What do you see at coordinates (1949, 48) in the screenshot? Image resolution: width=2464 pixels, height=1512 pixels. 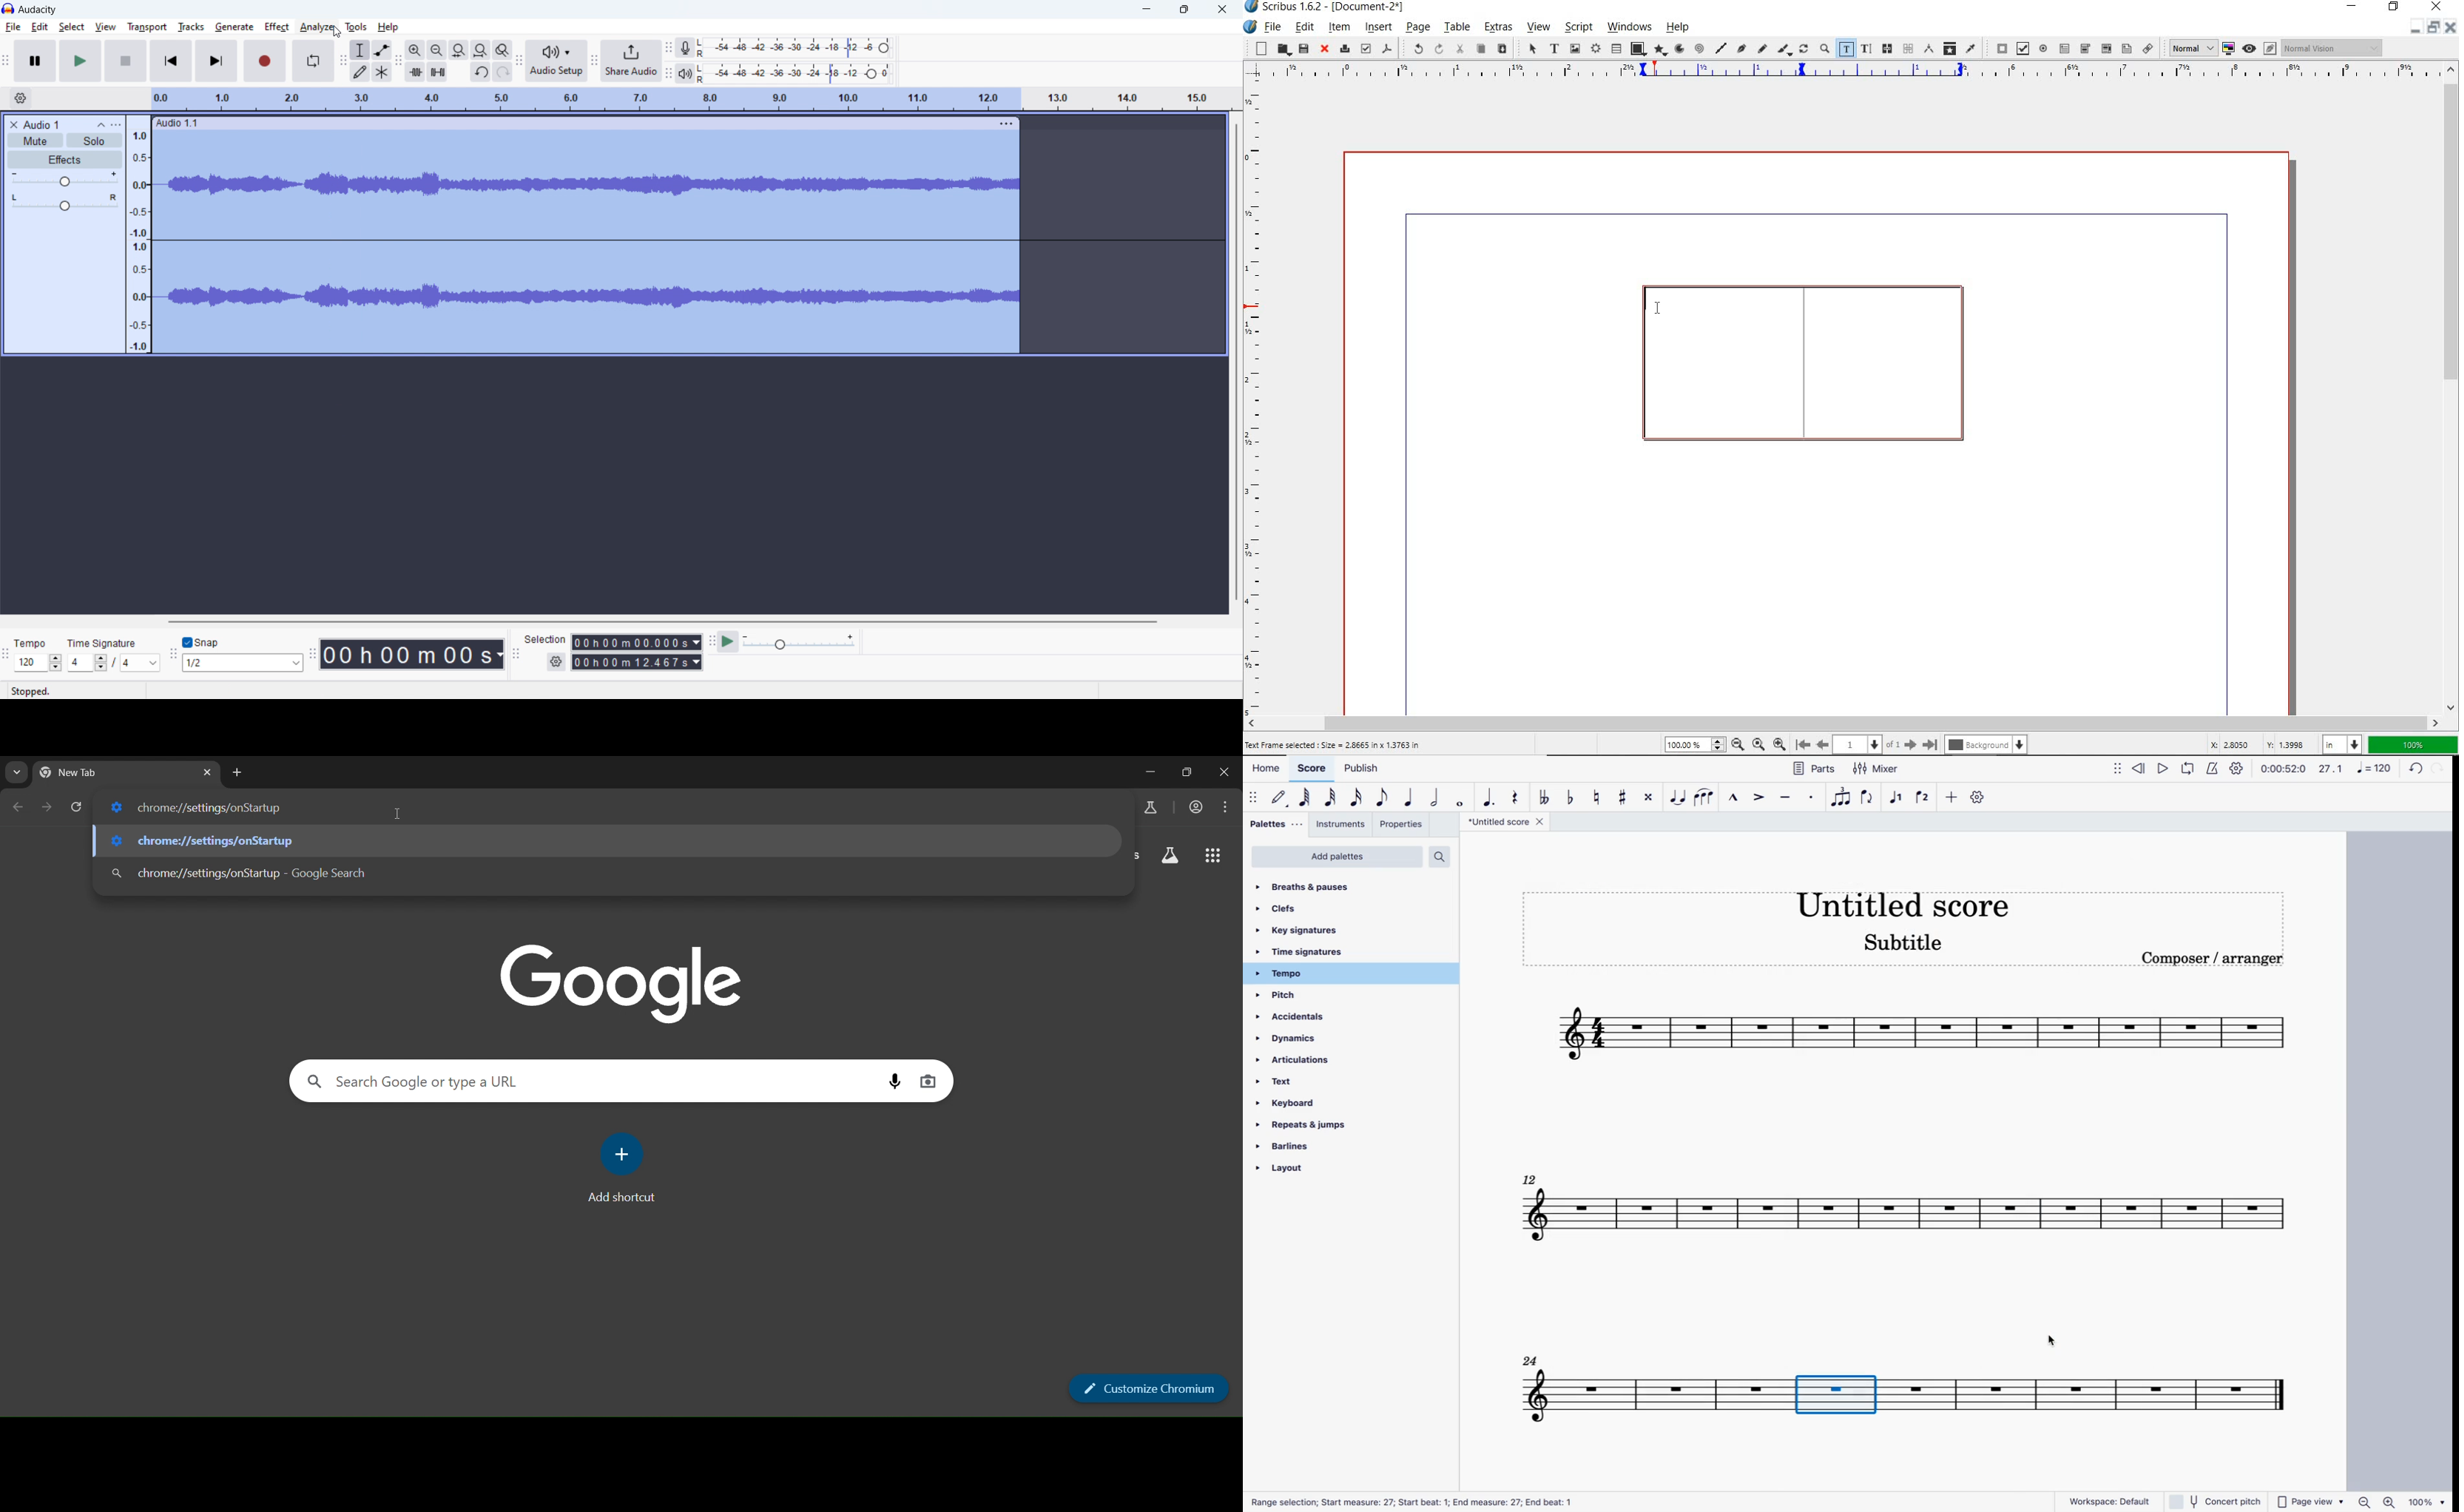 I see `copy item properties` at bounding box center [1949, 48].